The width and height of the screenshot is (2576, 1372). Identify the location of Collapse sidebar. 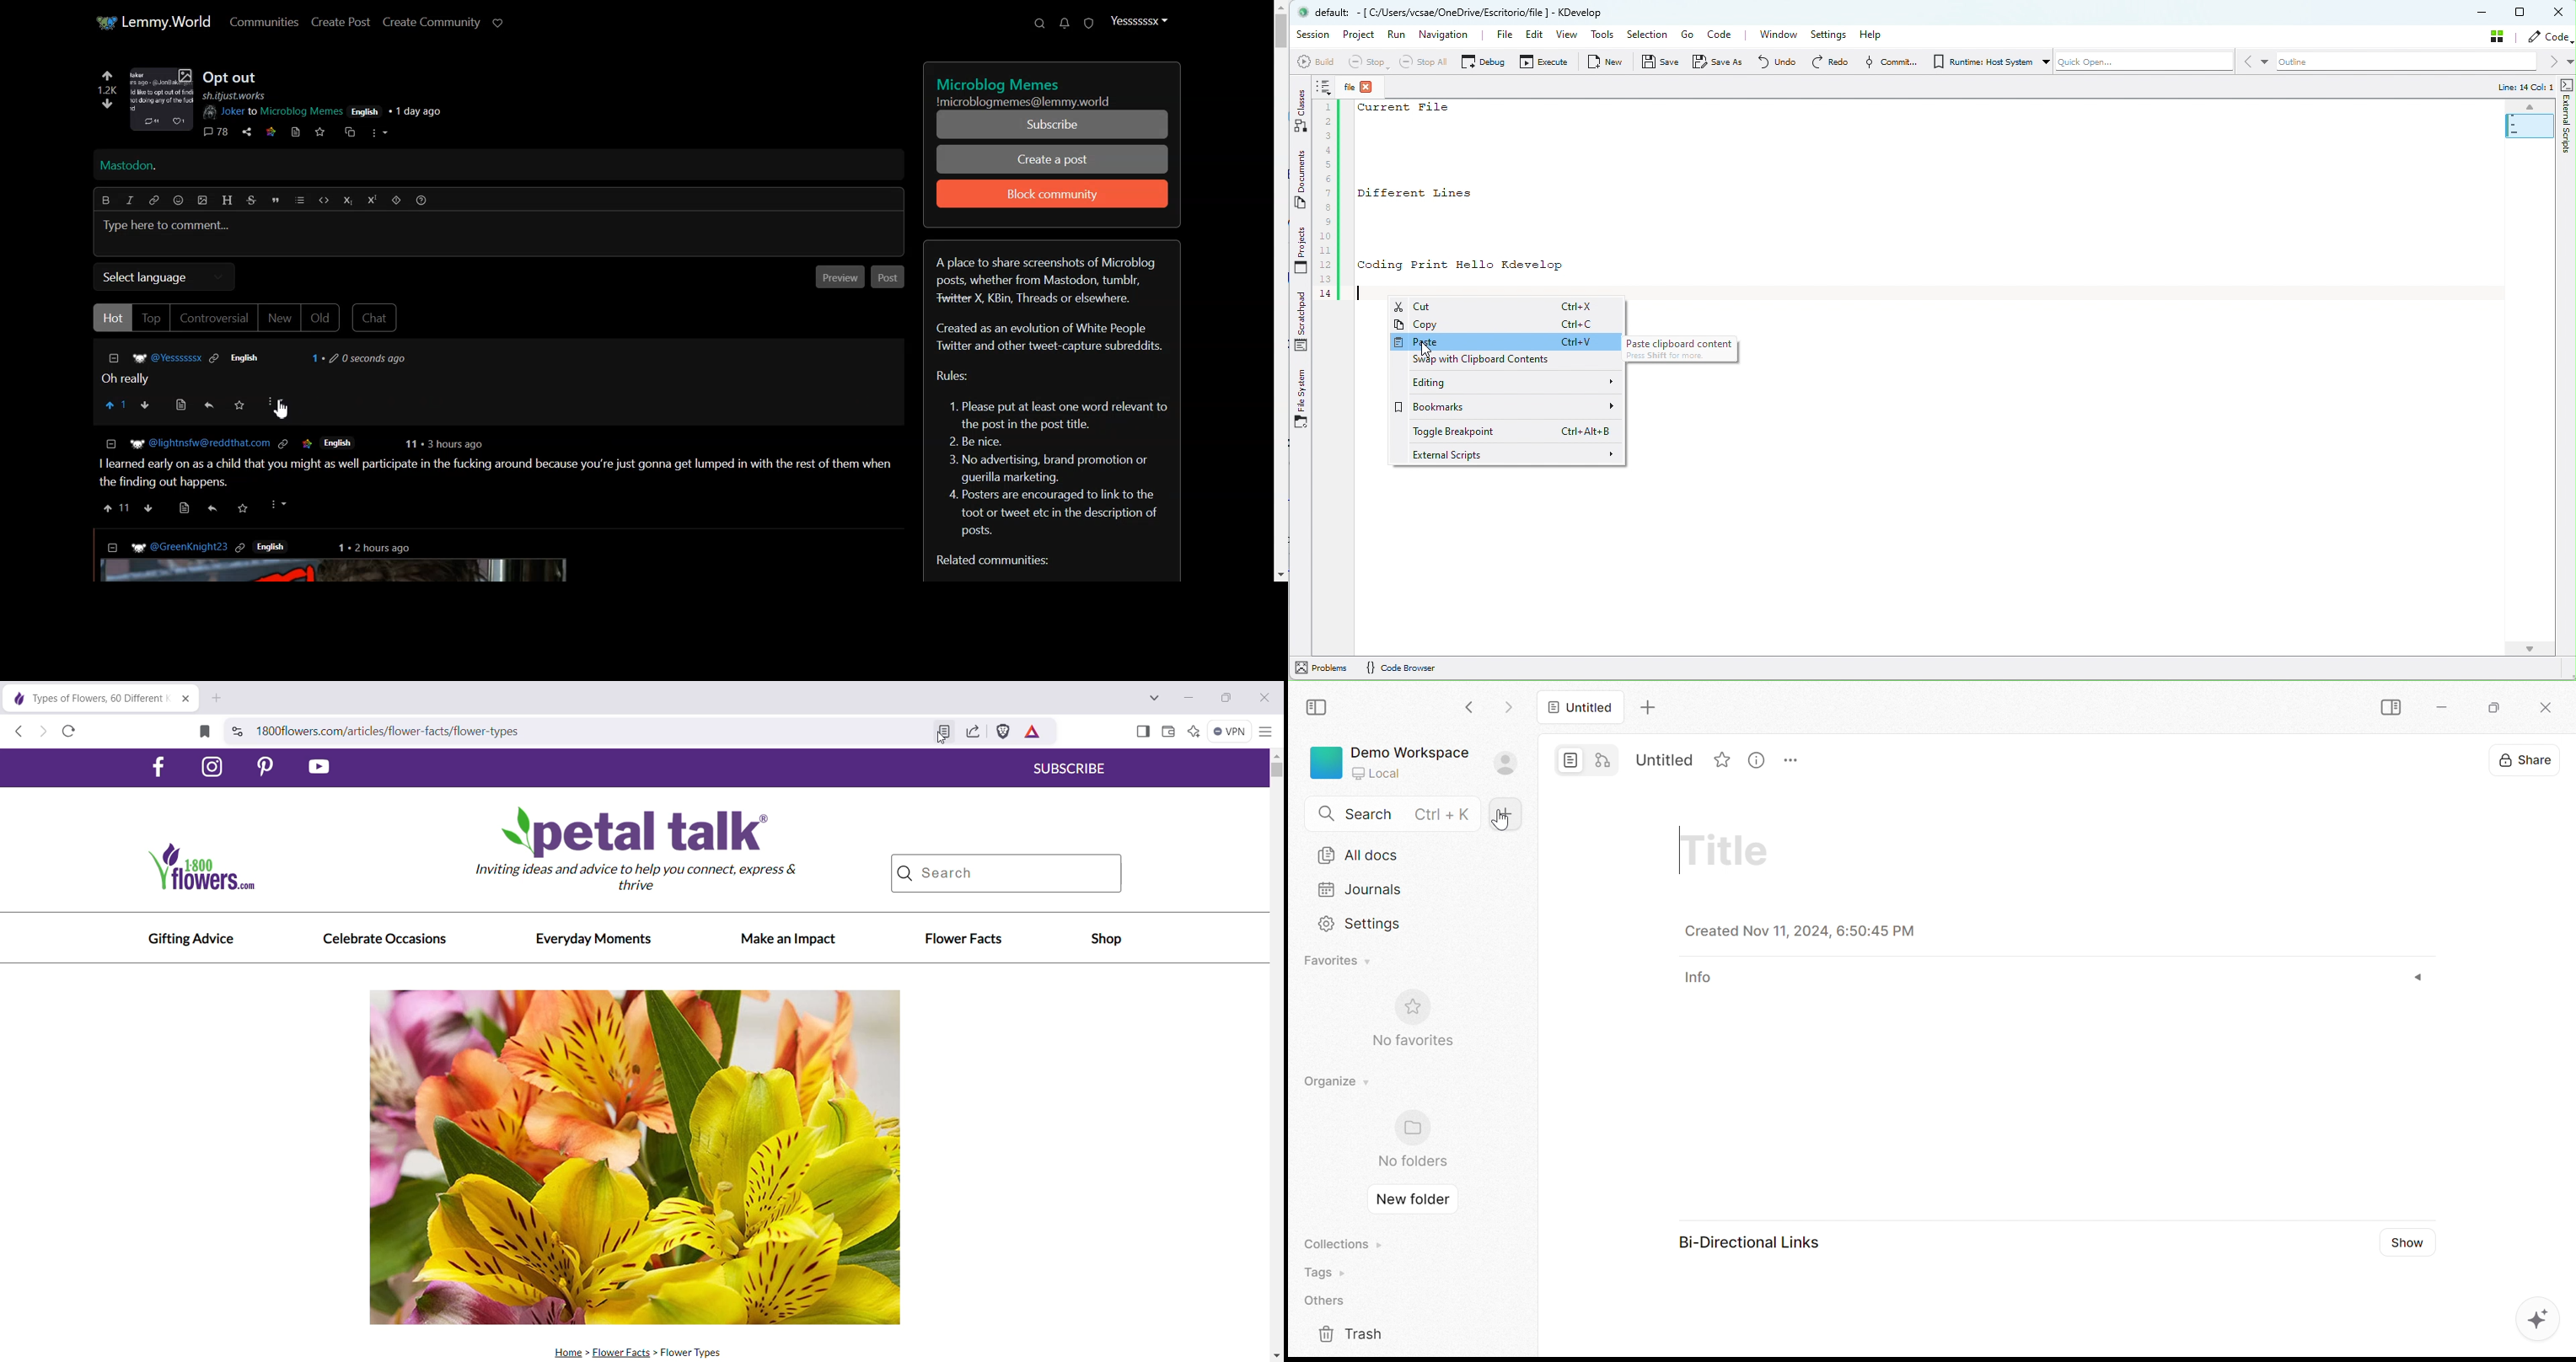
(1317, 709).